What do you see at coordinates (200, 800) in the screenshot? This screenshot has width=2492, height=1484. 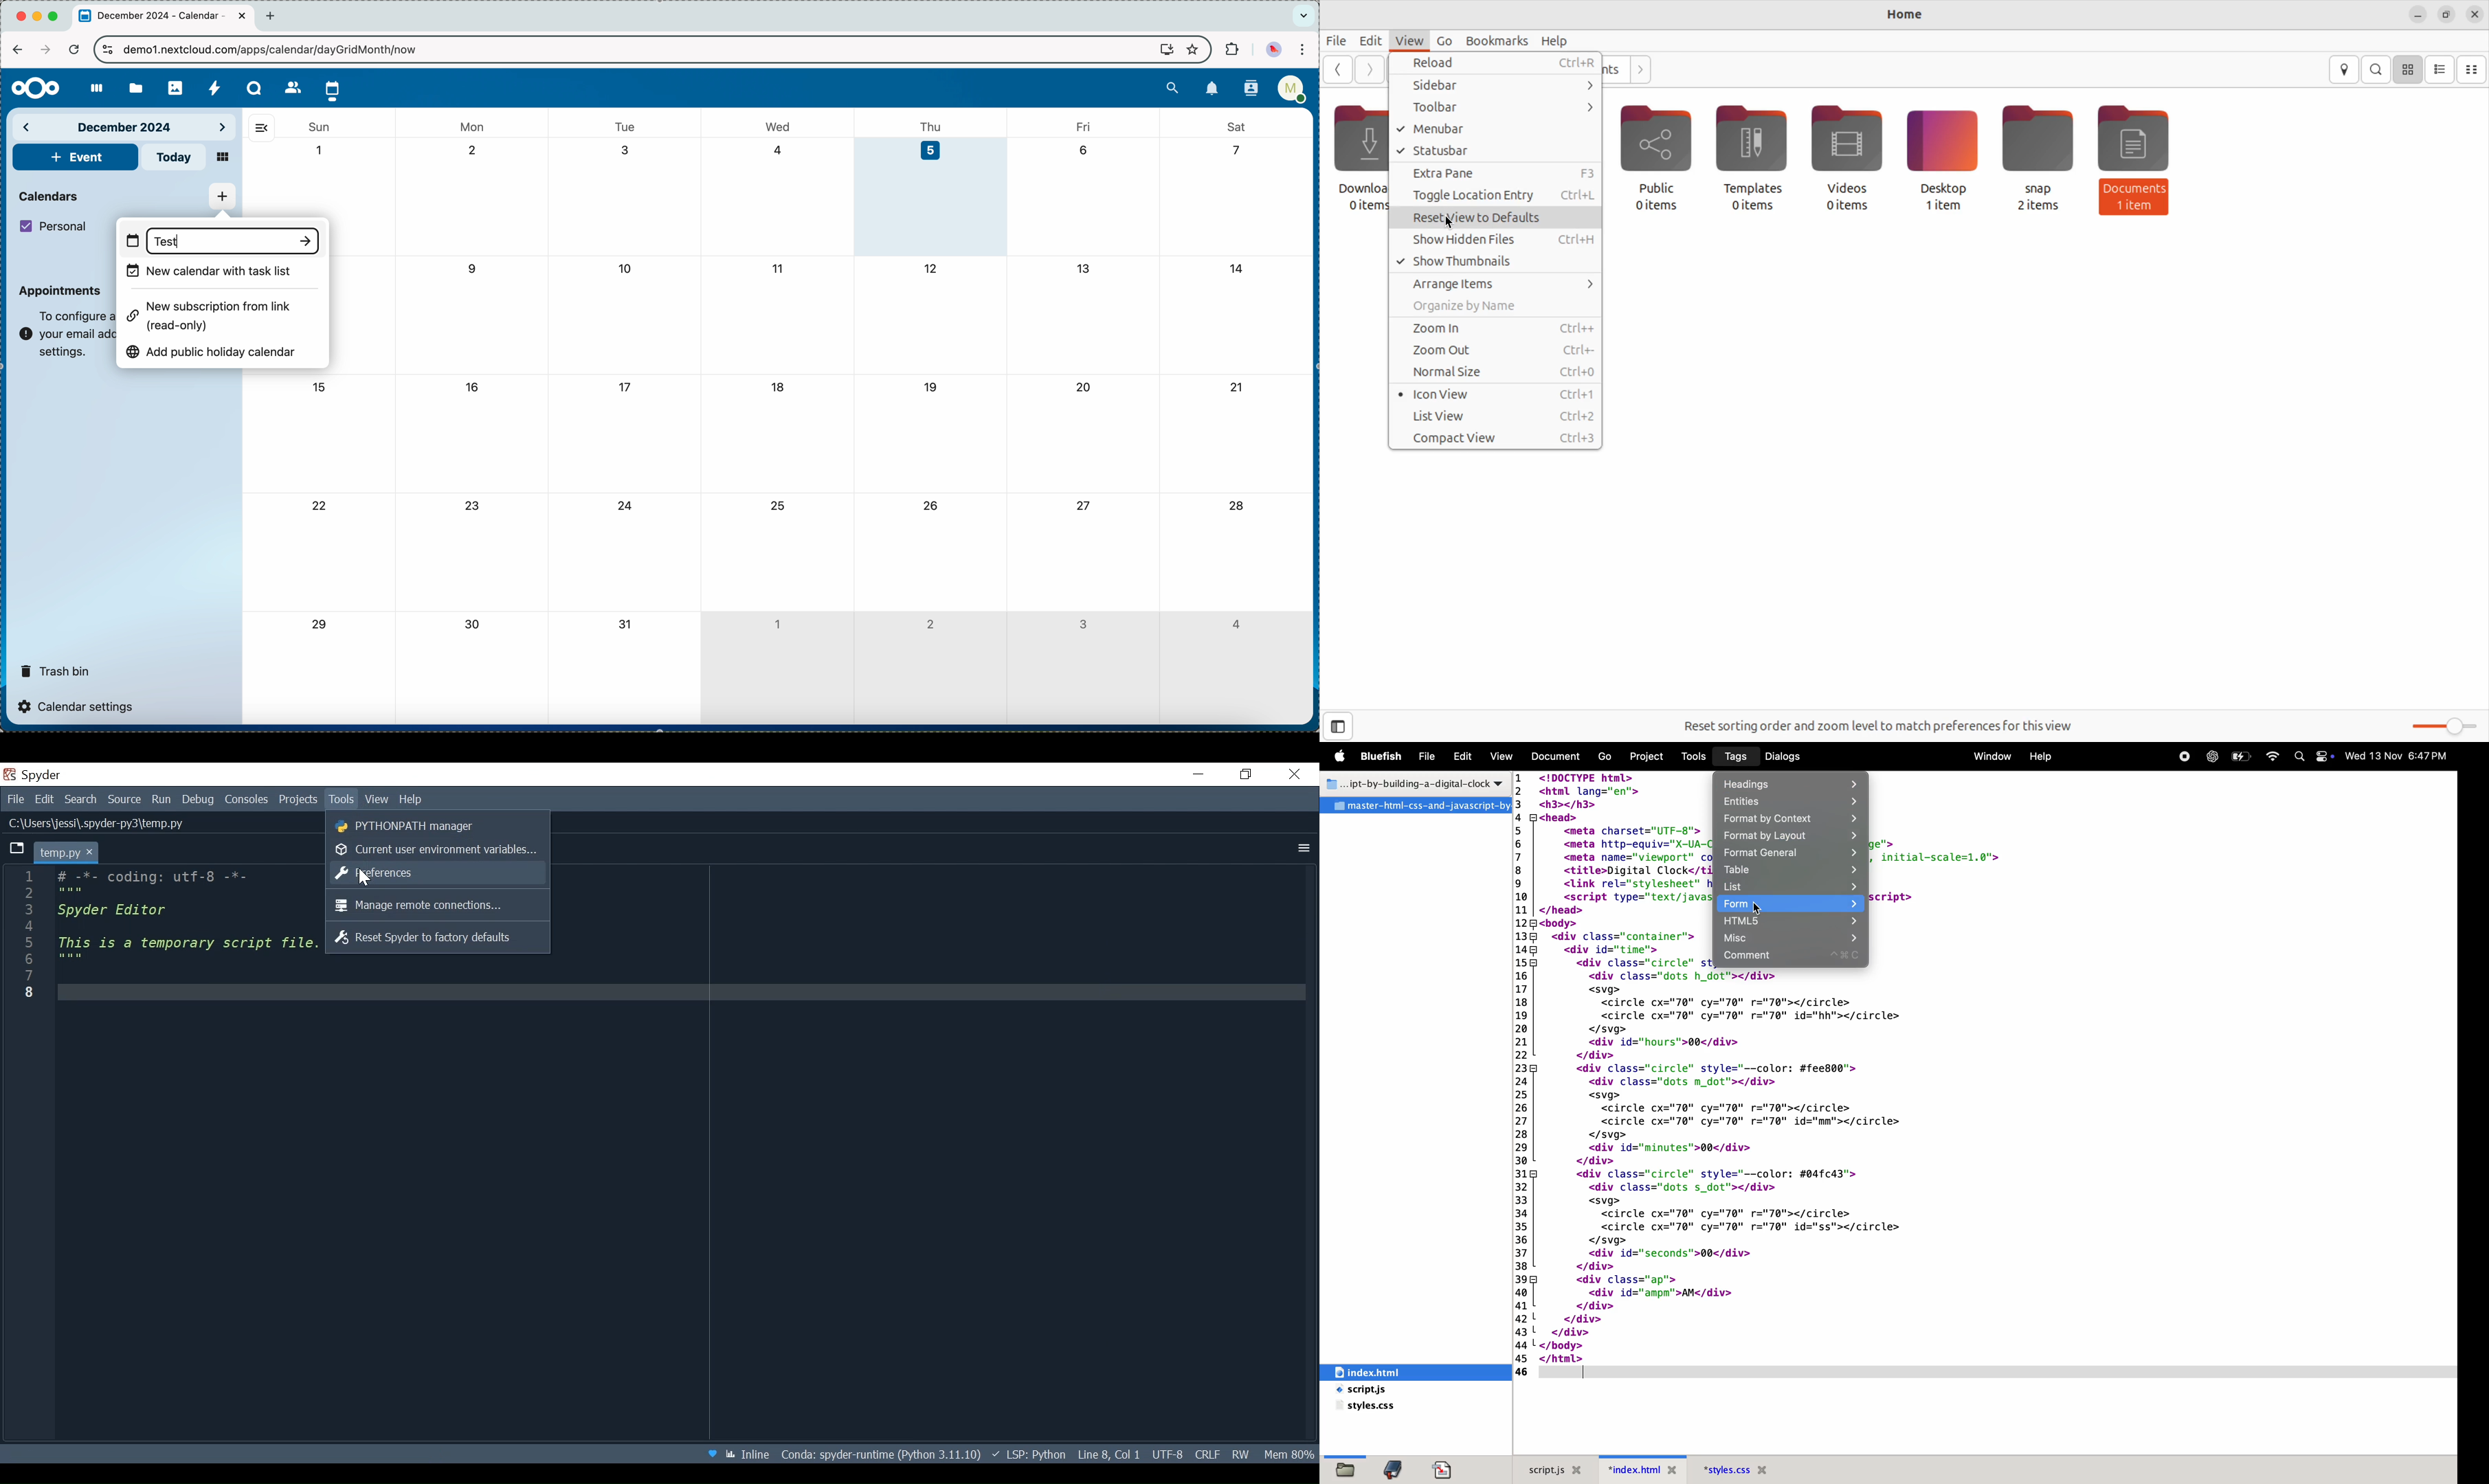 I see `Debug` at bounding box center [200, 800].